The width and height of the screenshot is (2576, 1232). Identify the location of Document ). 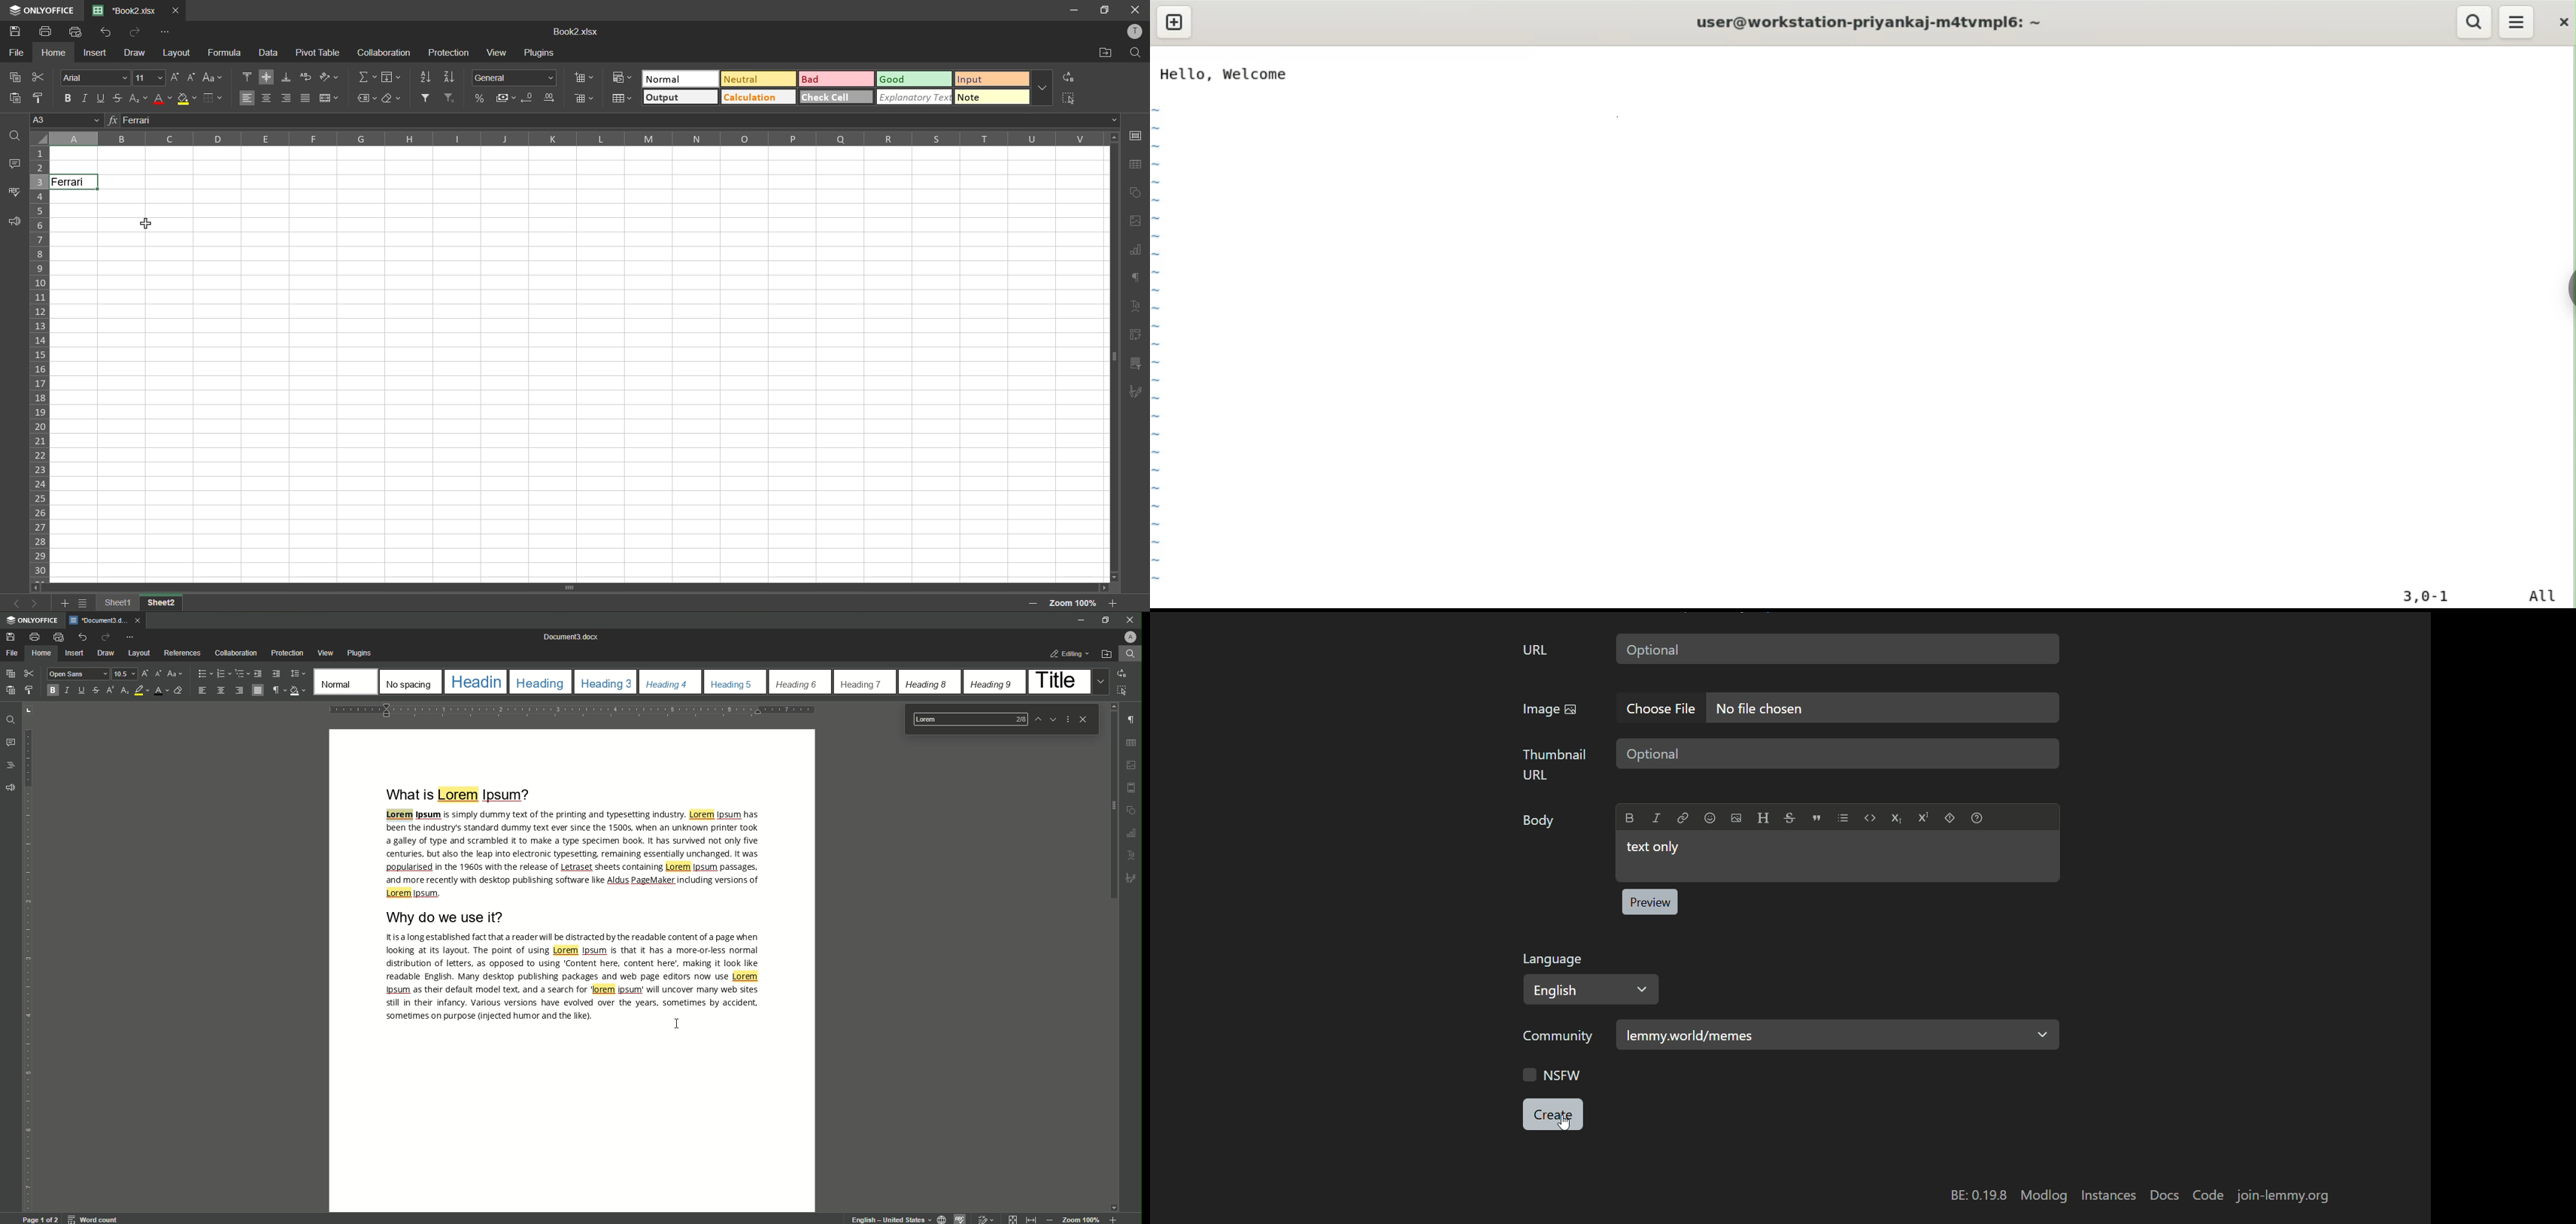
(105, 621).